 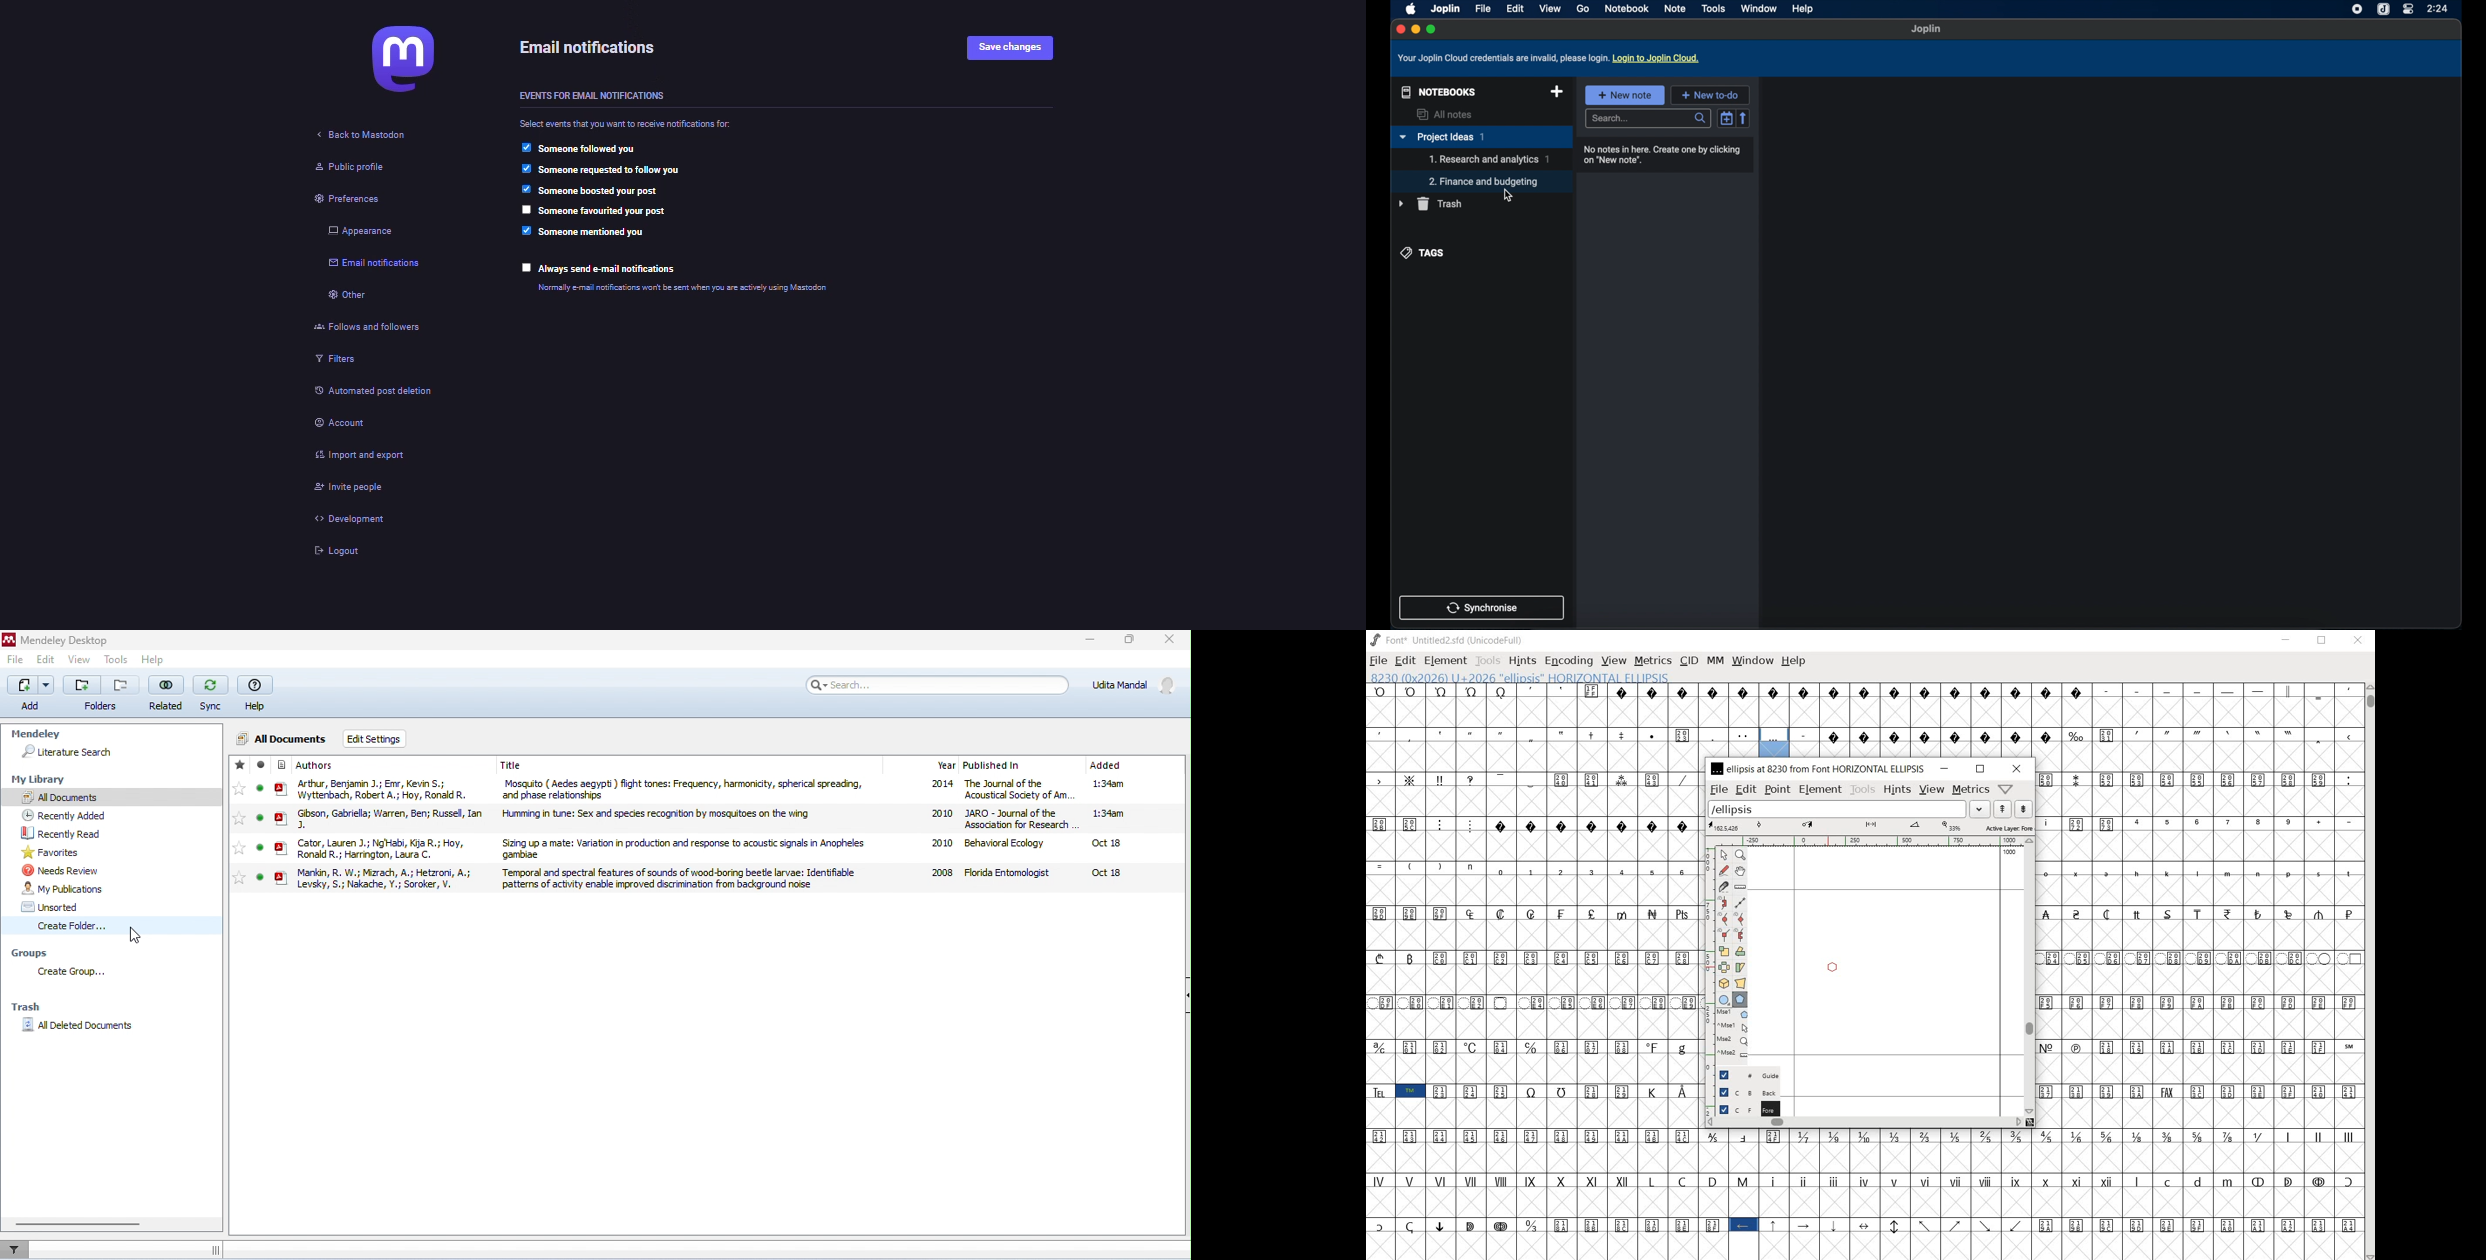 I want to click on enabled, so click(x=527, y=231).